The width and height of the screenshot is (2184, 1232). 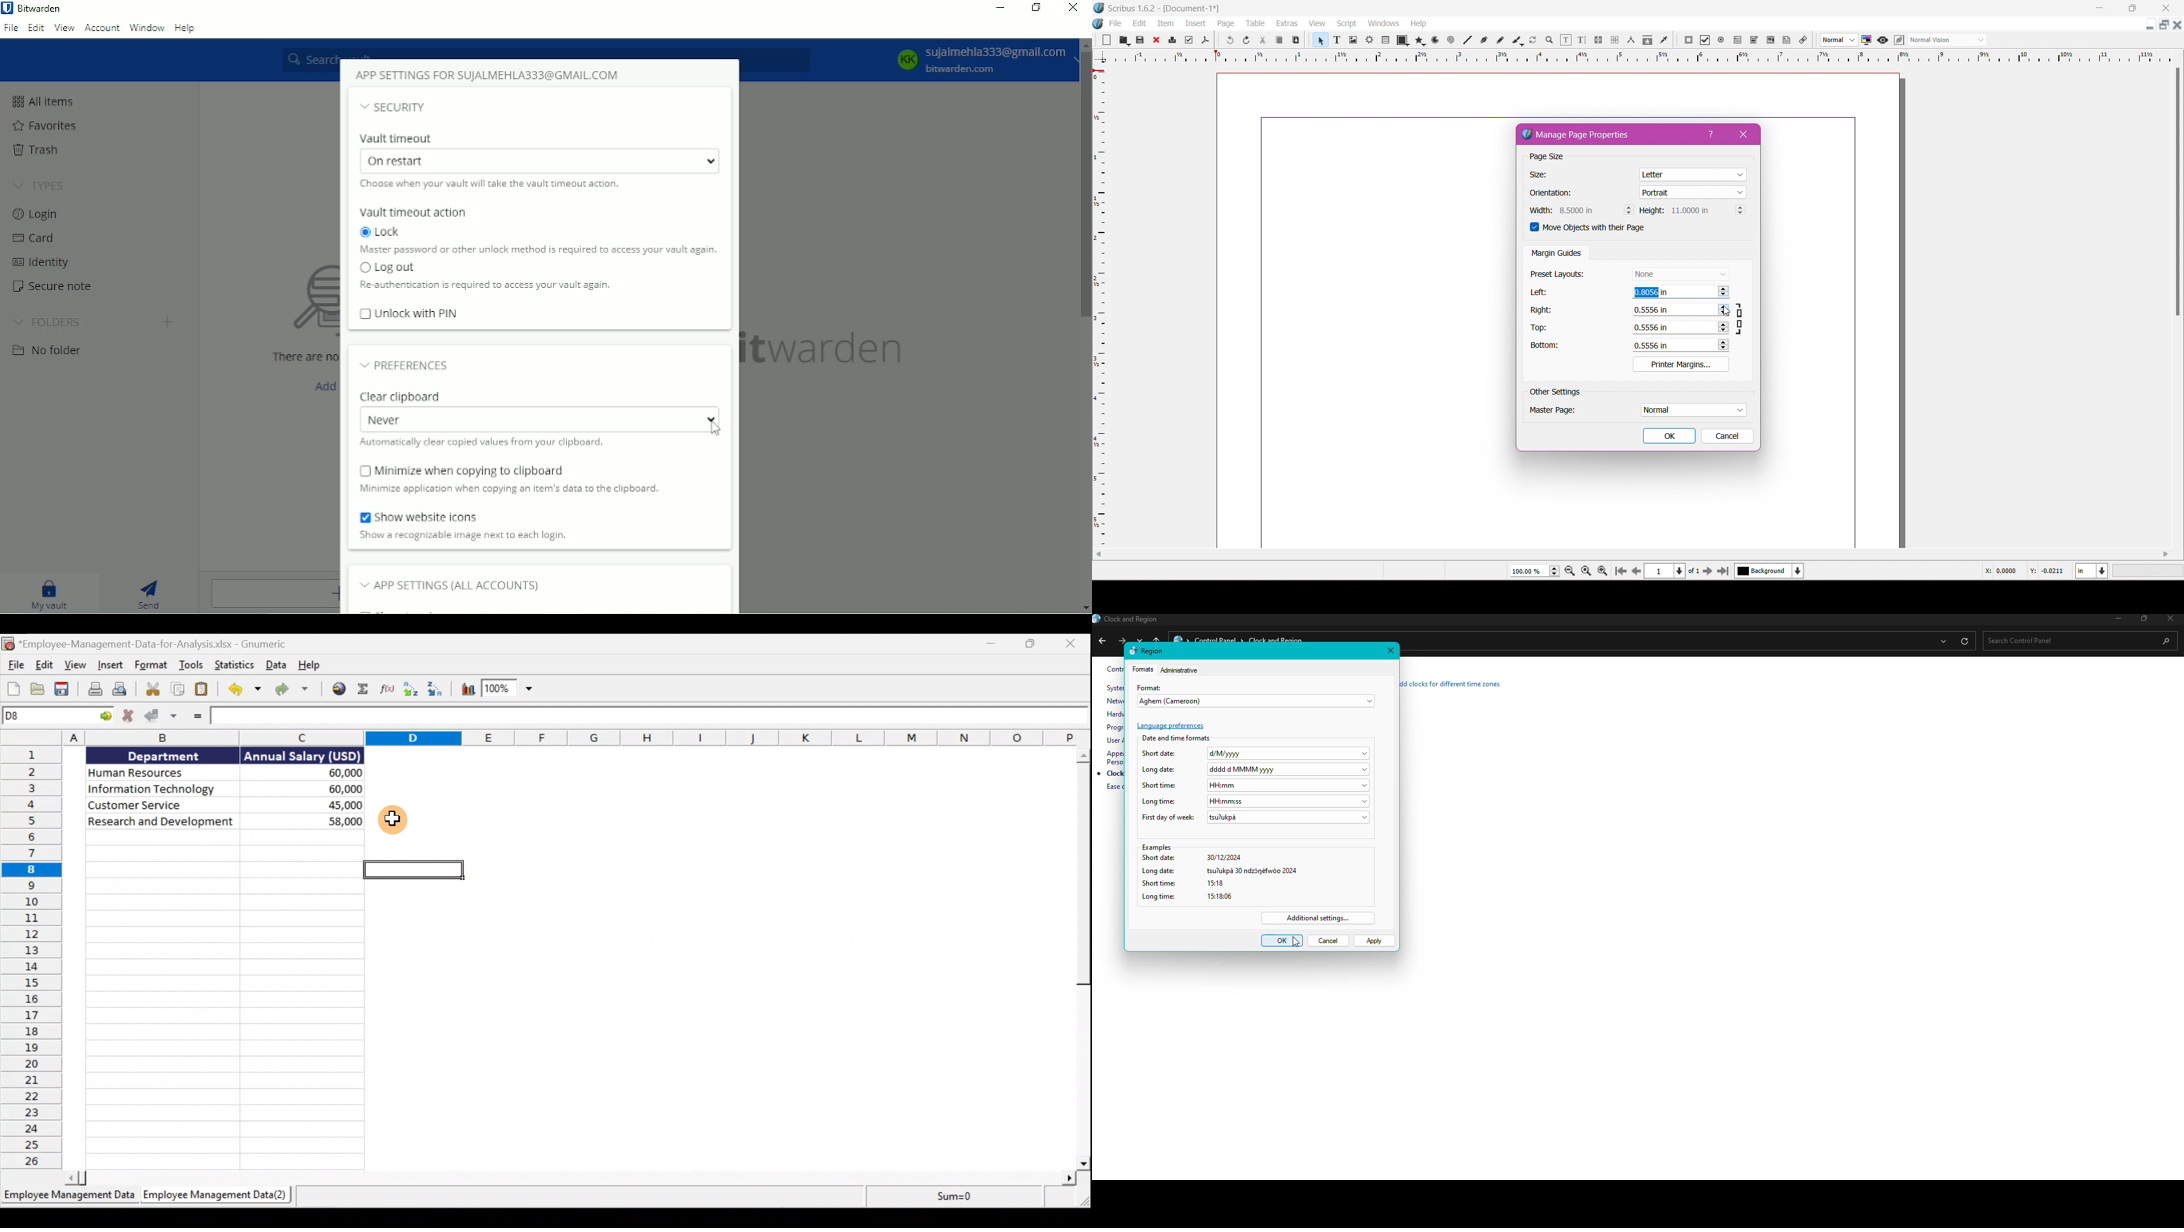 What do you see at coordinates (1721, 40) in the screenshot?
I see `PDF Radio Button` at bounding box center [1721, 40].